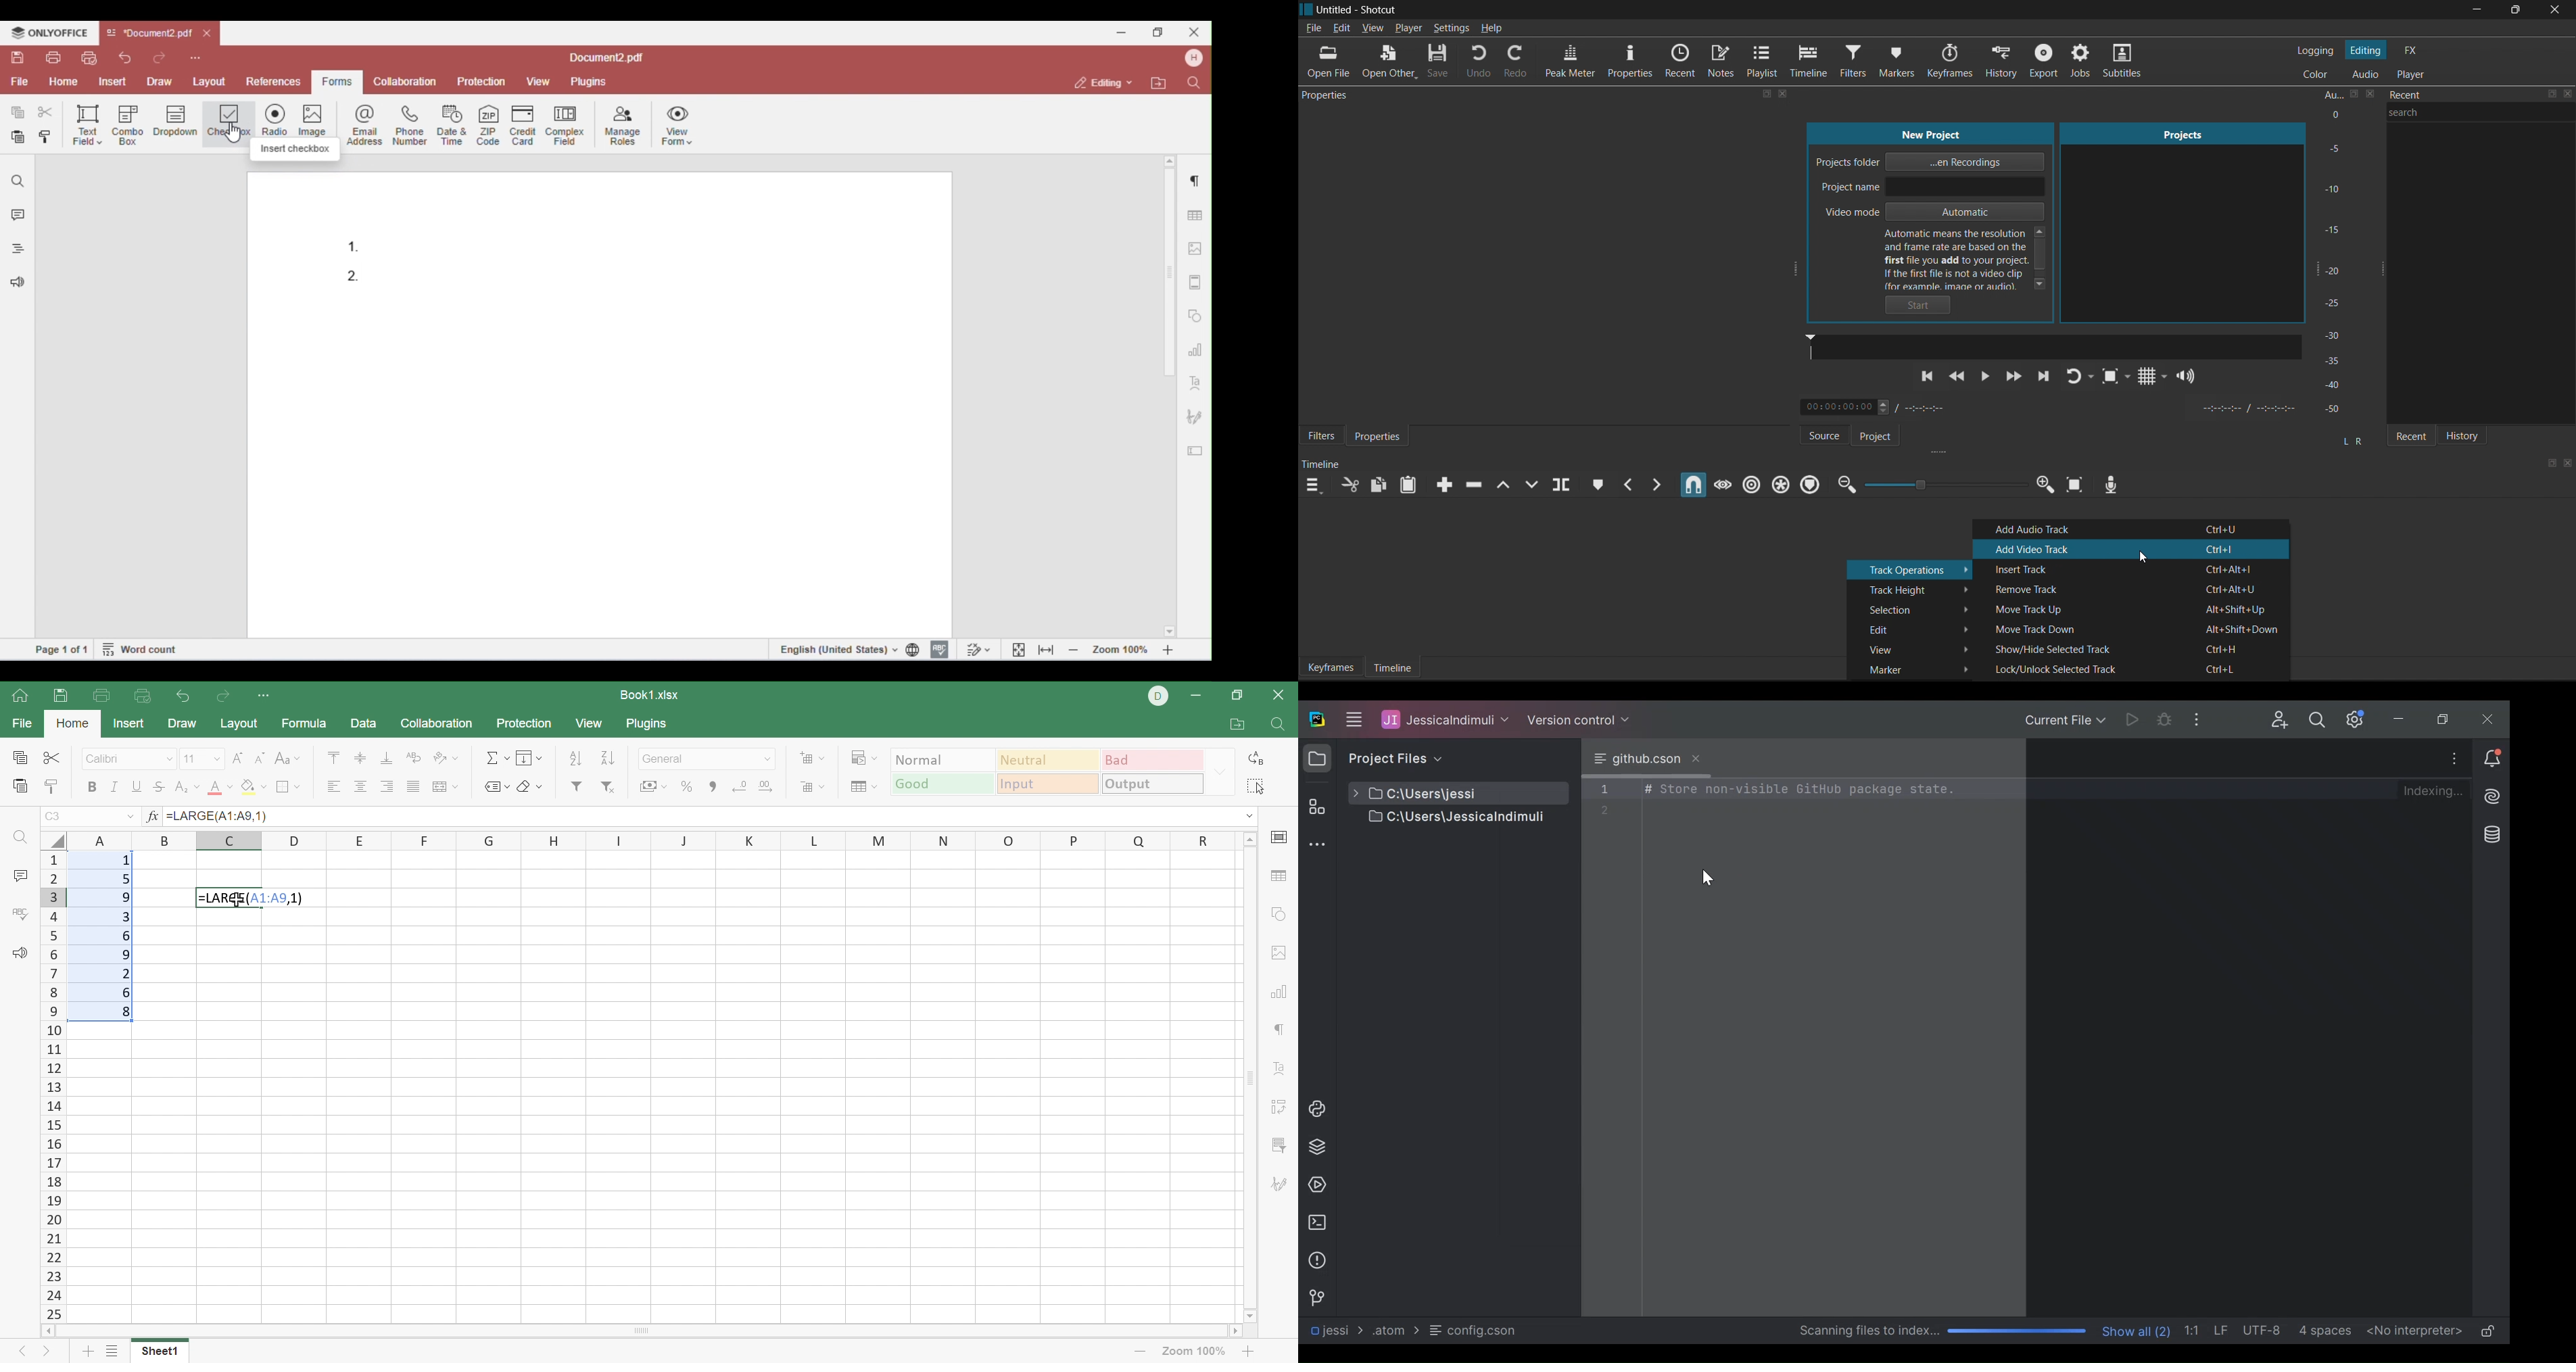 Image resolution: width=2576 pixels, height=1372 pixels. Describe the element at coordinates (1683, 61) in the screenshot. I see `Recent` at that location.